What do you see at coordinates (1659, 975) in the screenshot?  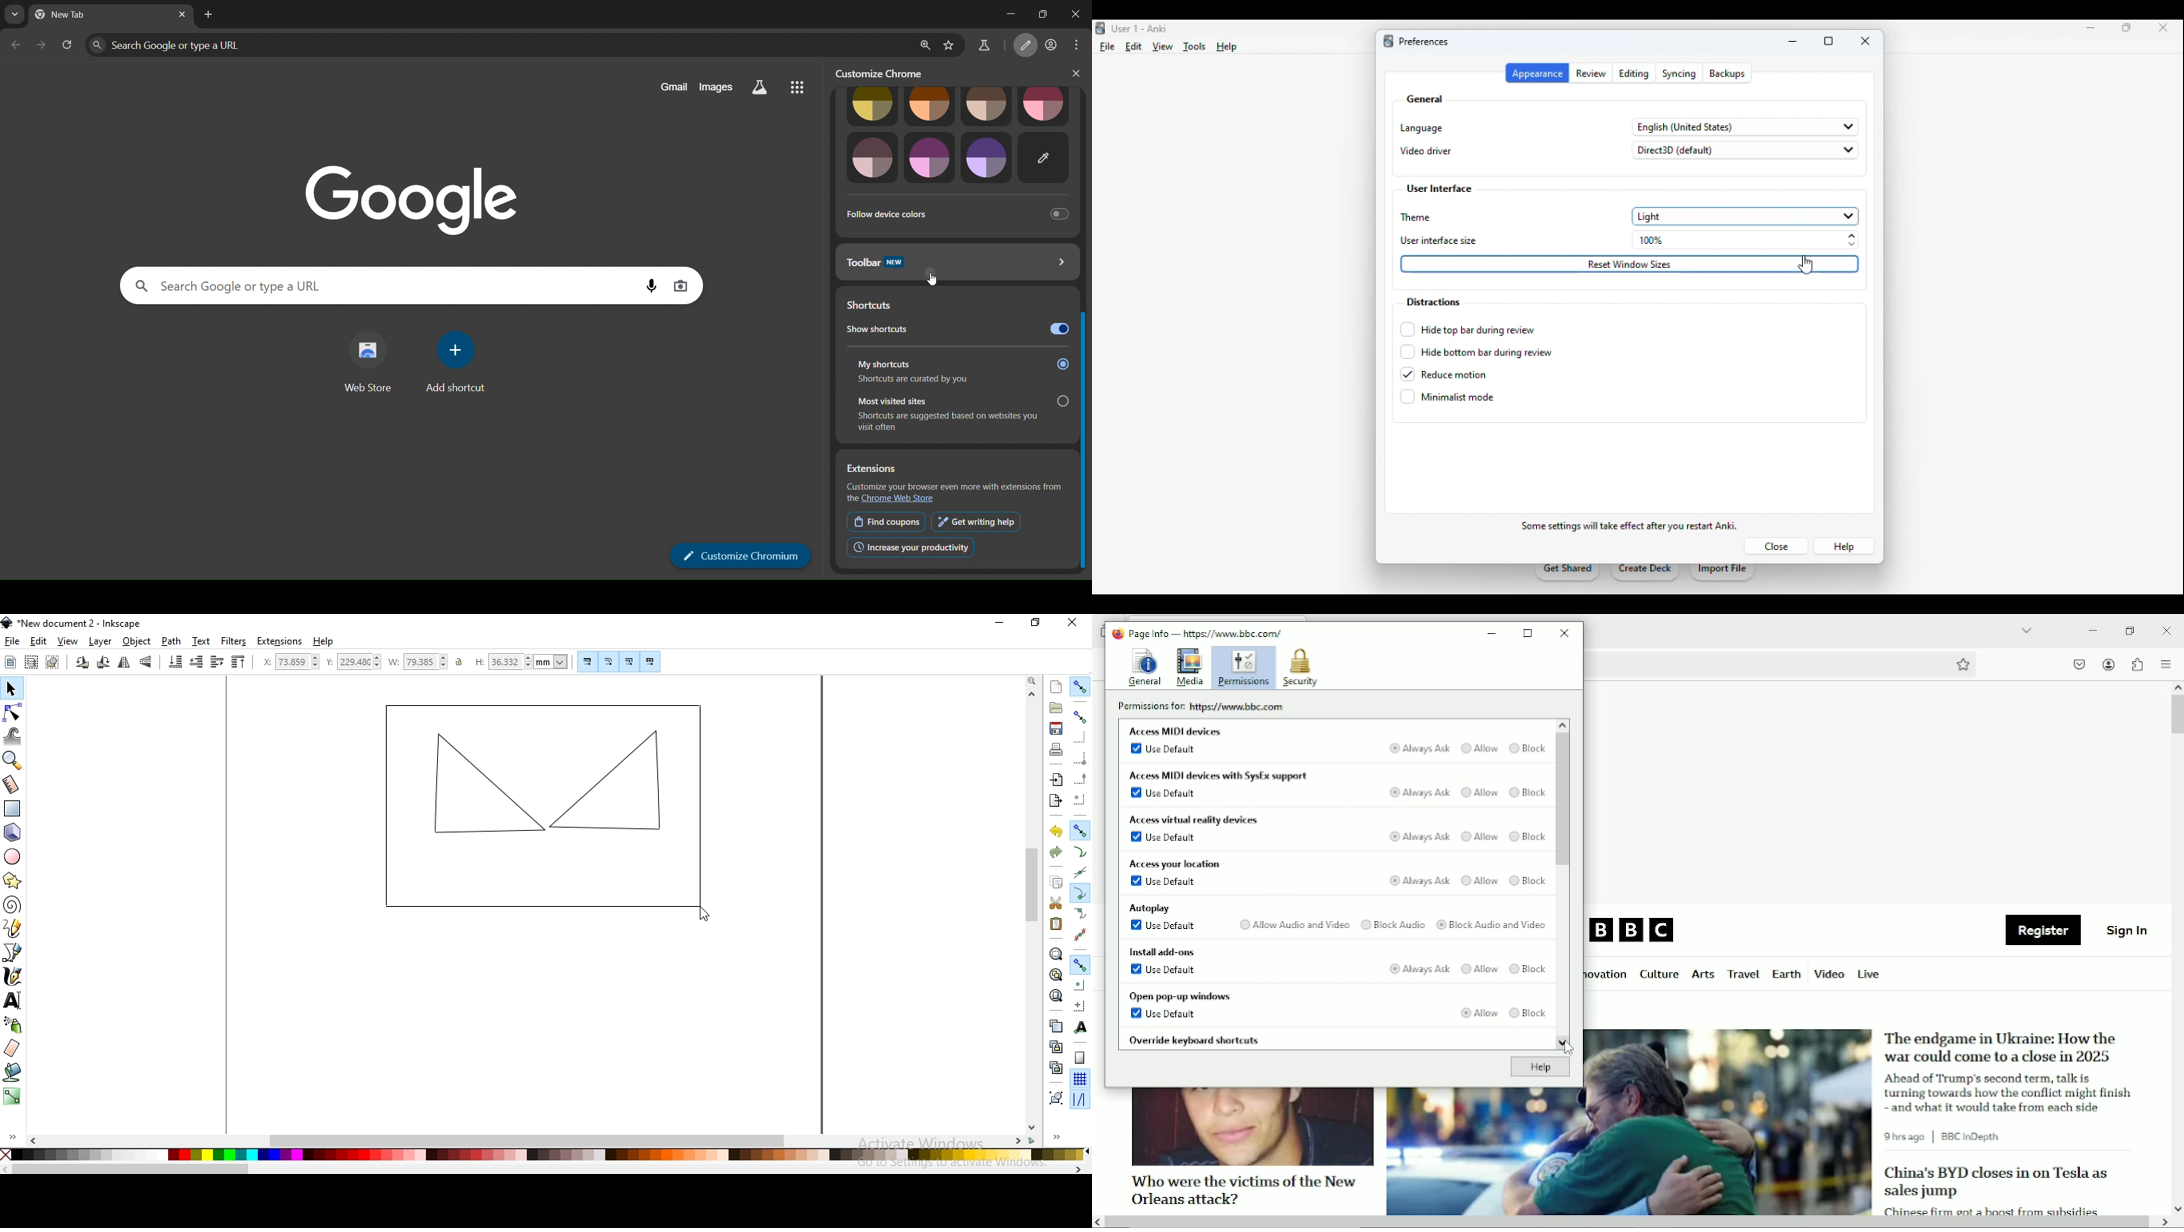 I see `Culture` at bounding box center [1659, 975].